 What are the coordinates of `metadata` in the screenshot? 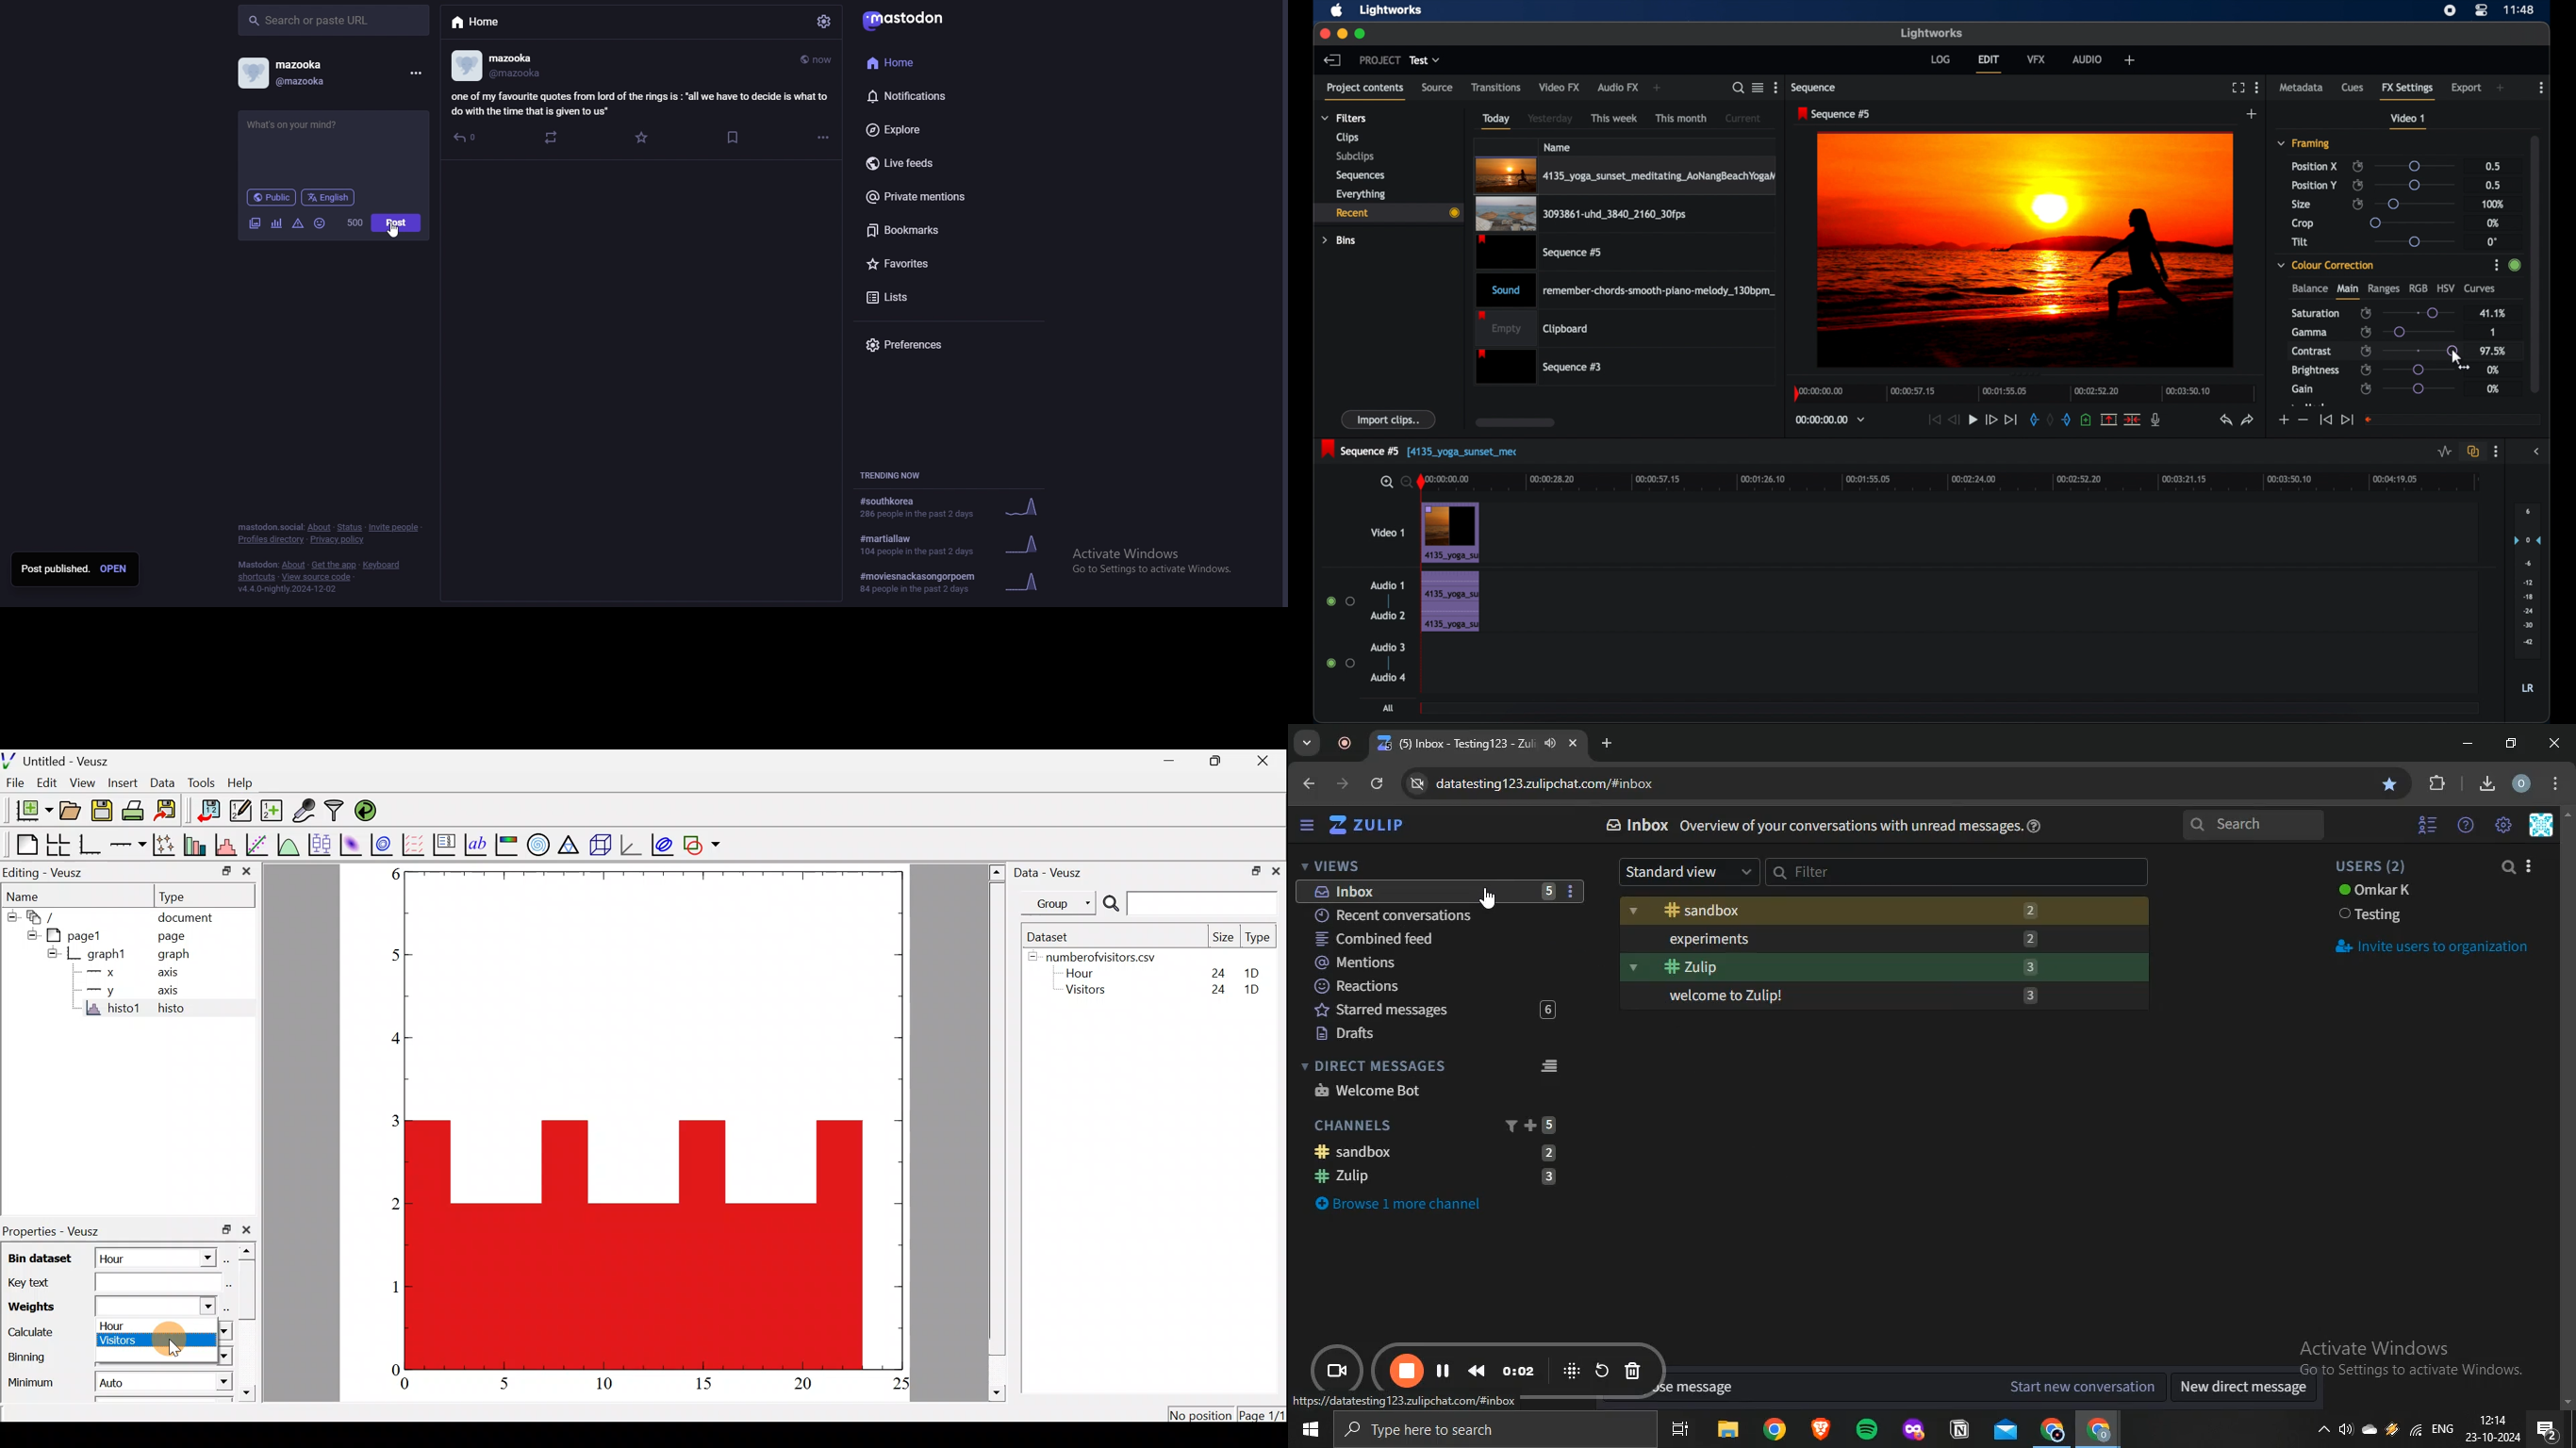 It's located at (2302, 88).